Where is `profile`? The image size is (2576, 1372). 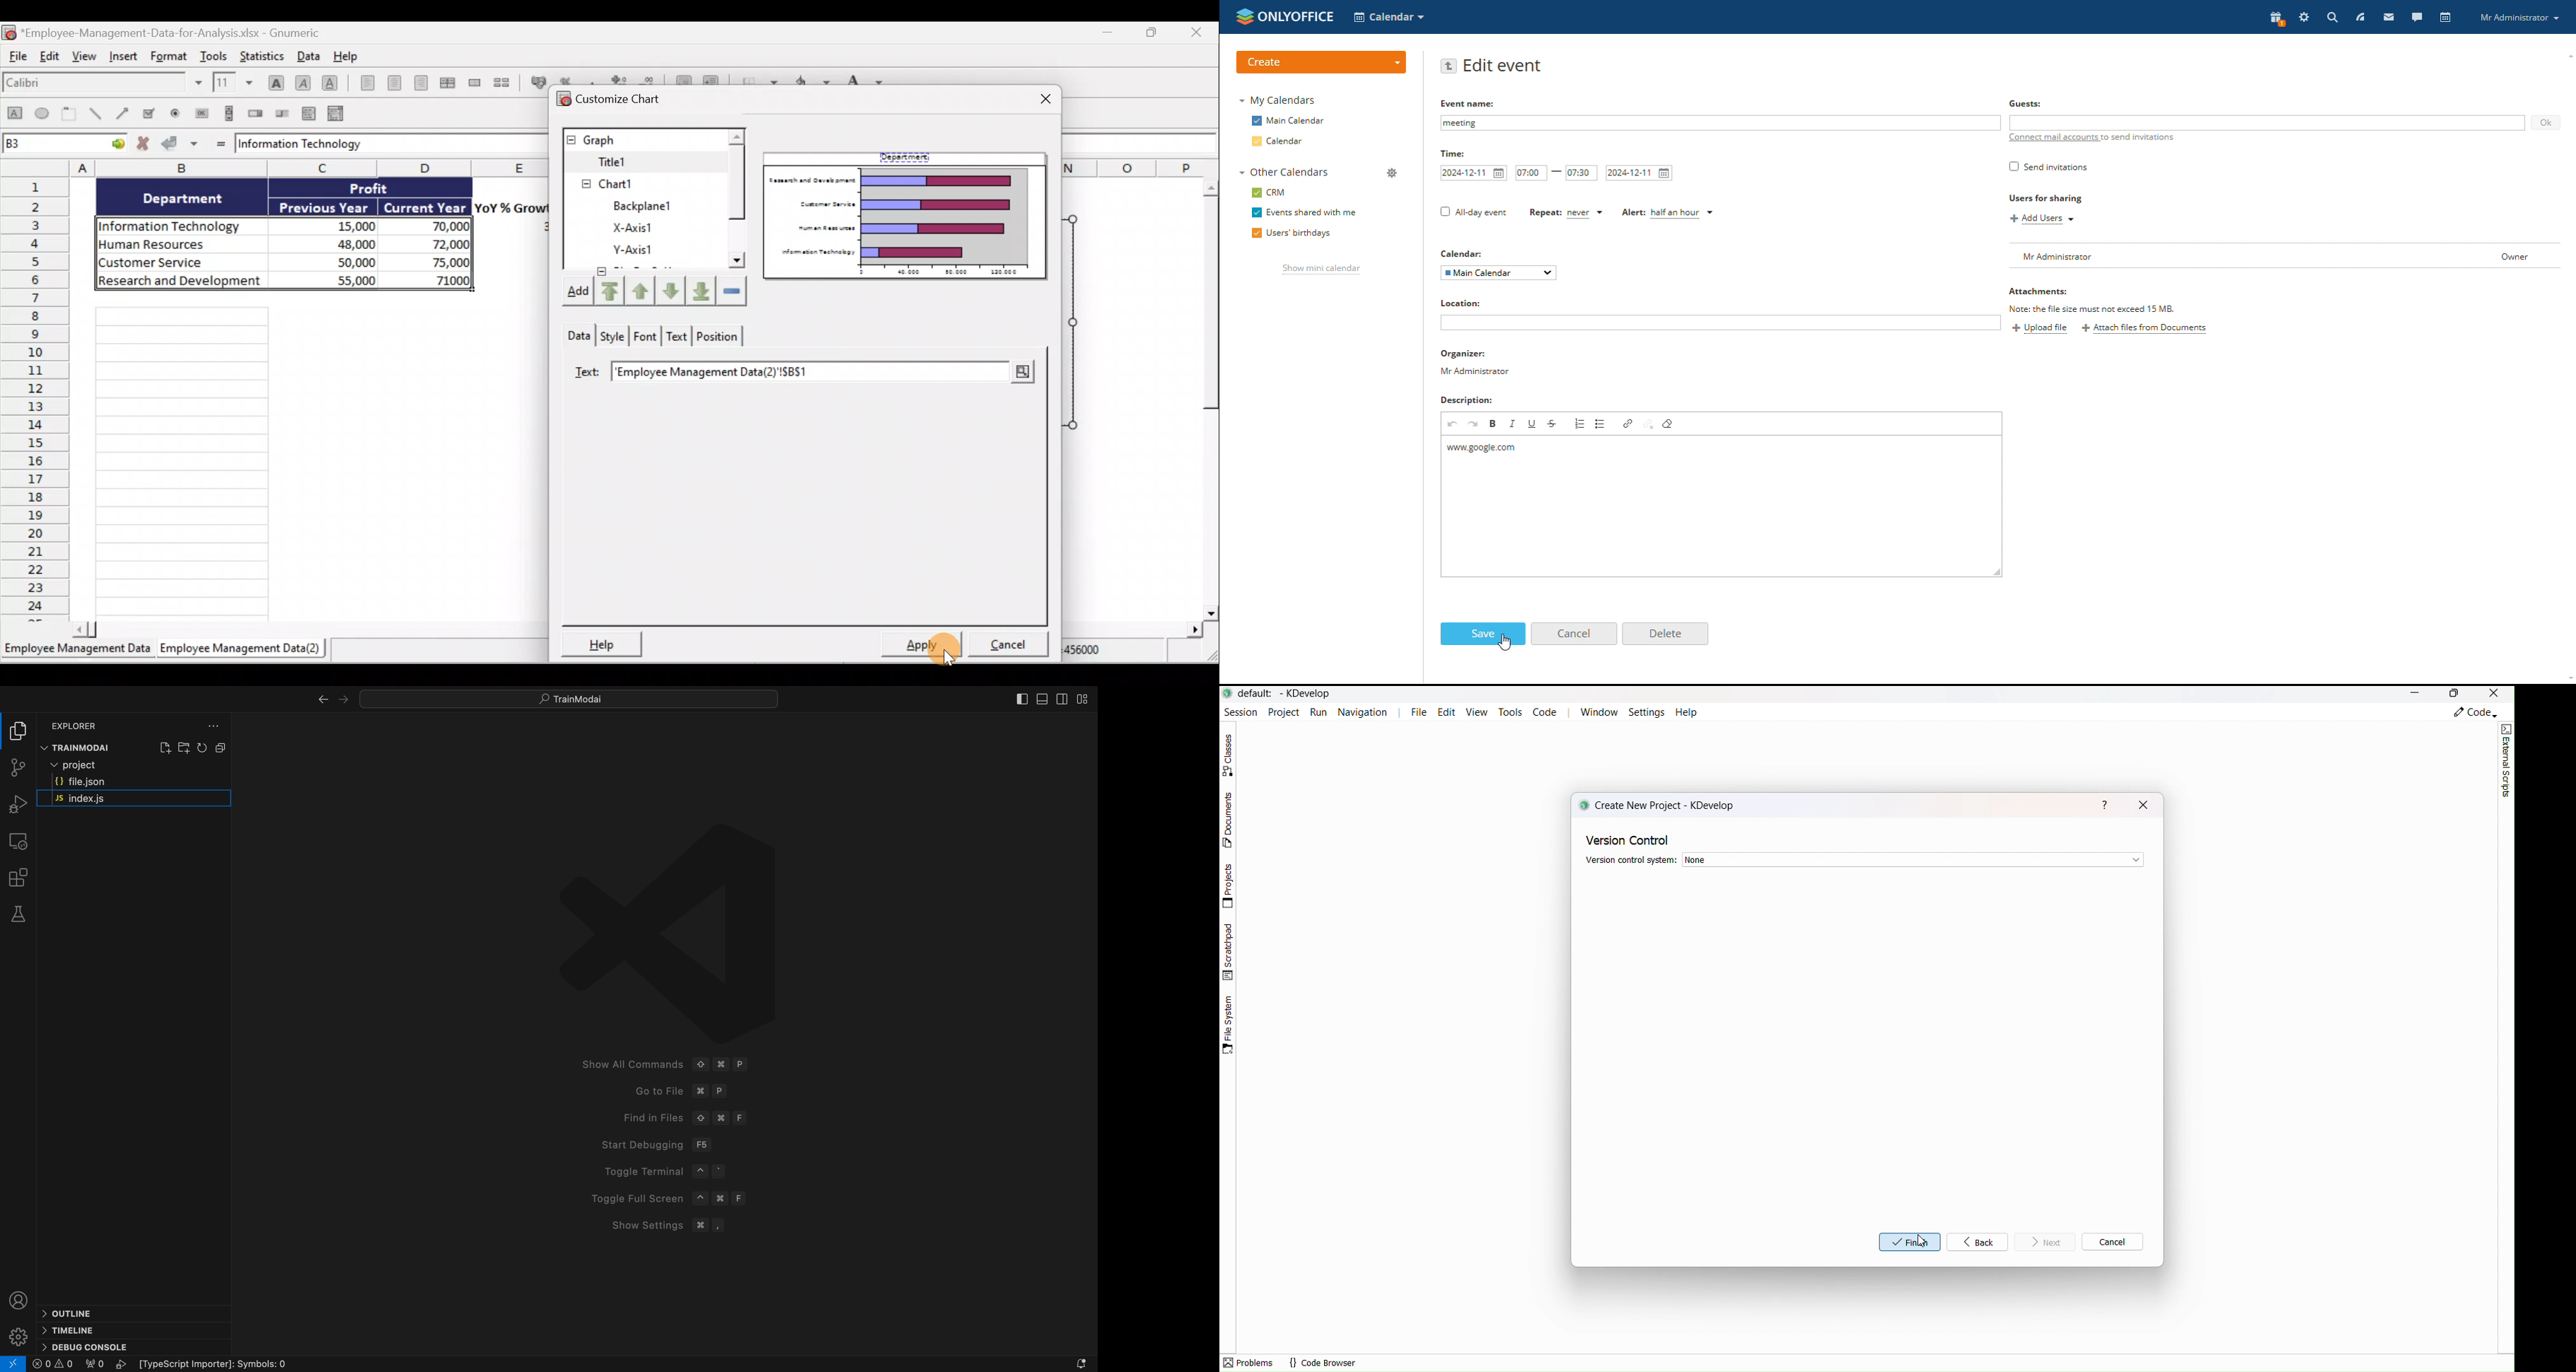
profile is located at coordinates (19, 1300).